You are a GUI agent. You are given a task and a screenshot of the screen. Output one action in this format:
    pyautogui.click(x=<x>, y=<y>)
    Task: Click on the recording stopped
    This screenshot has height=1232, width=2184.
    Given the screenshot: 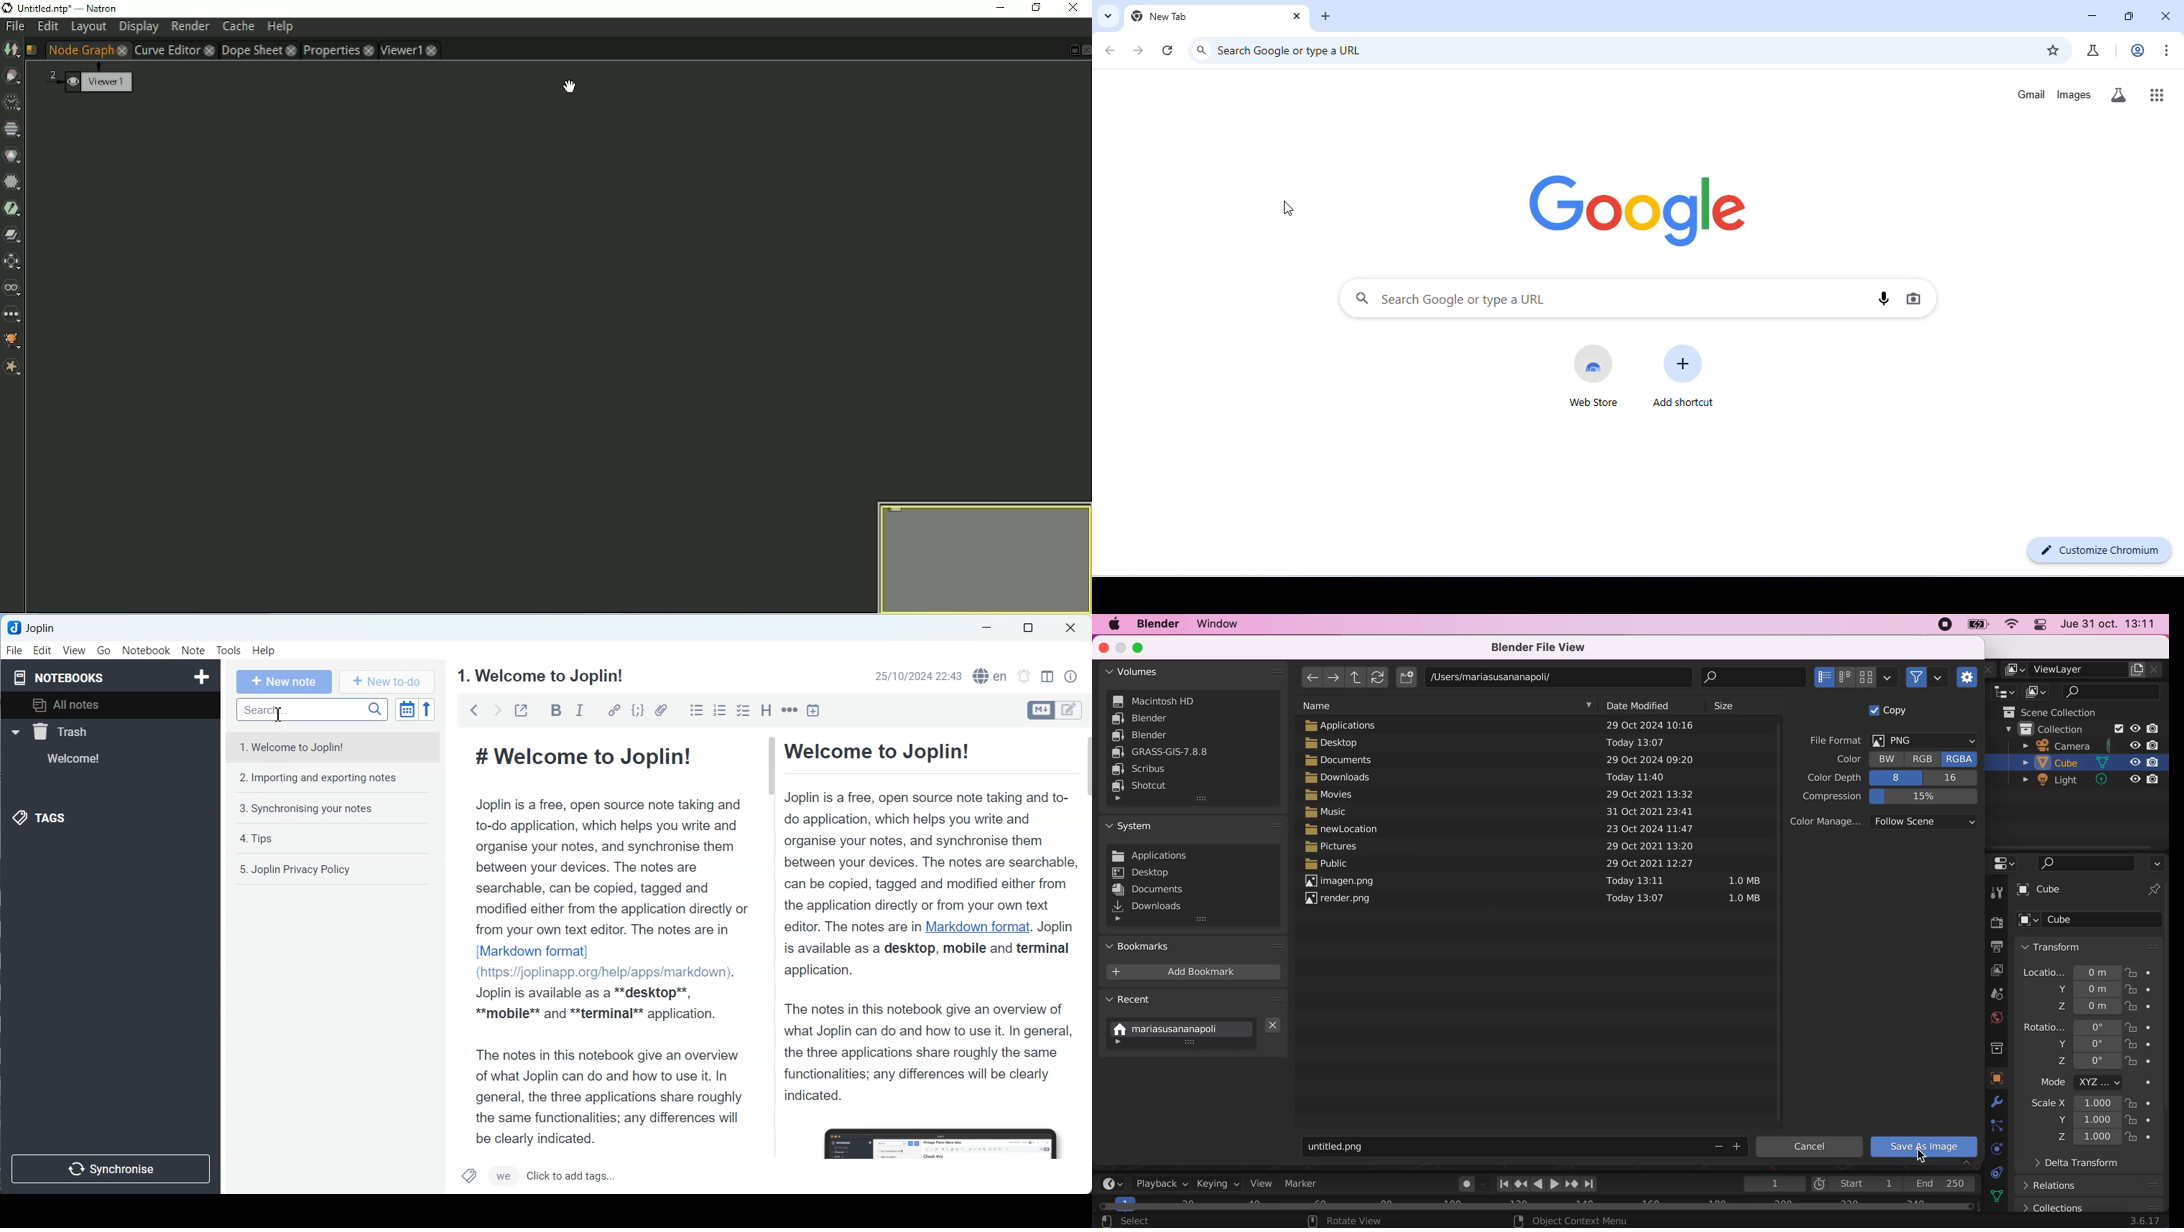 What is the action you would take?
    pyautogui.click(x=1943, y=625)
    